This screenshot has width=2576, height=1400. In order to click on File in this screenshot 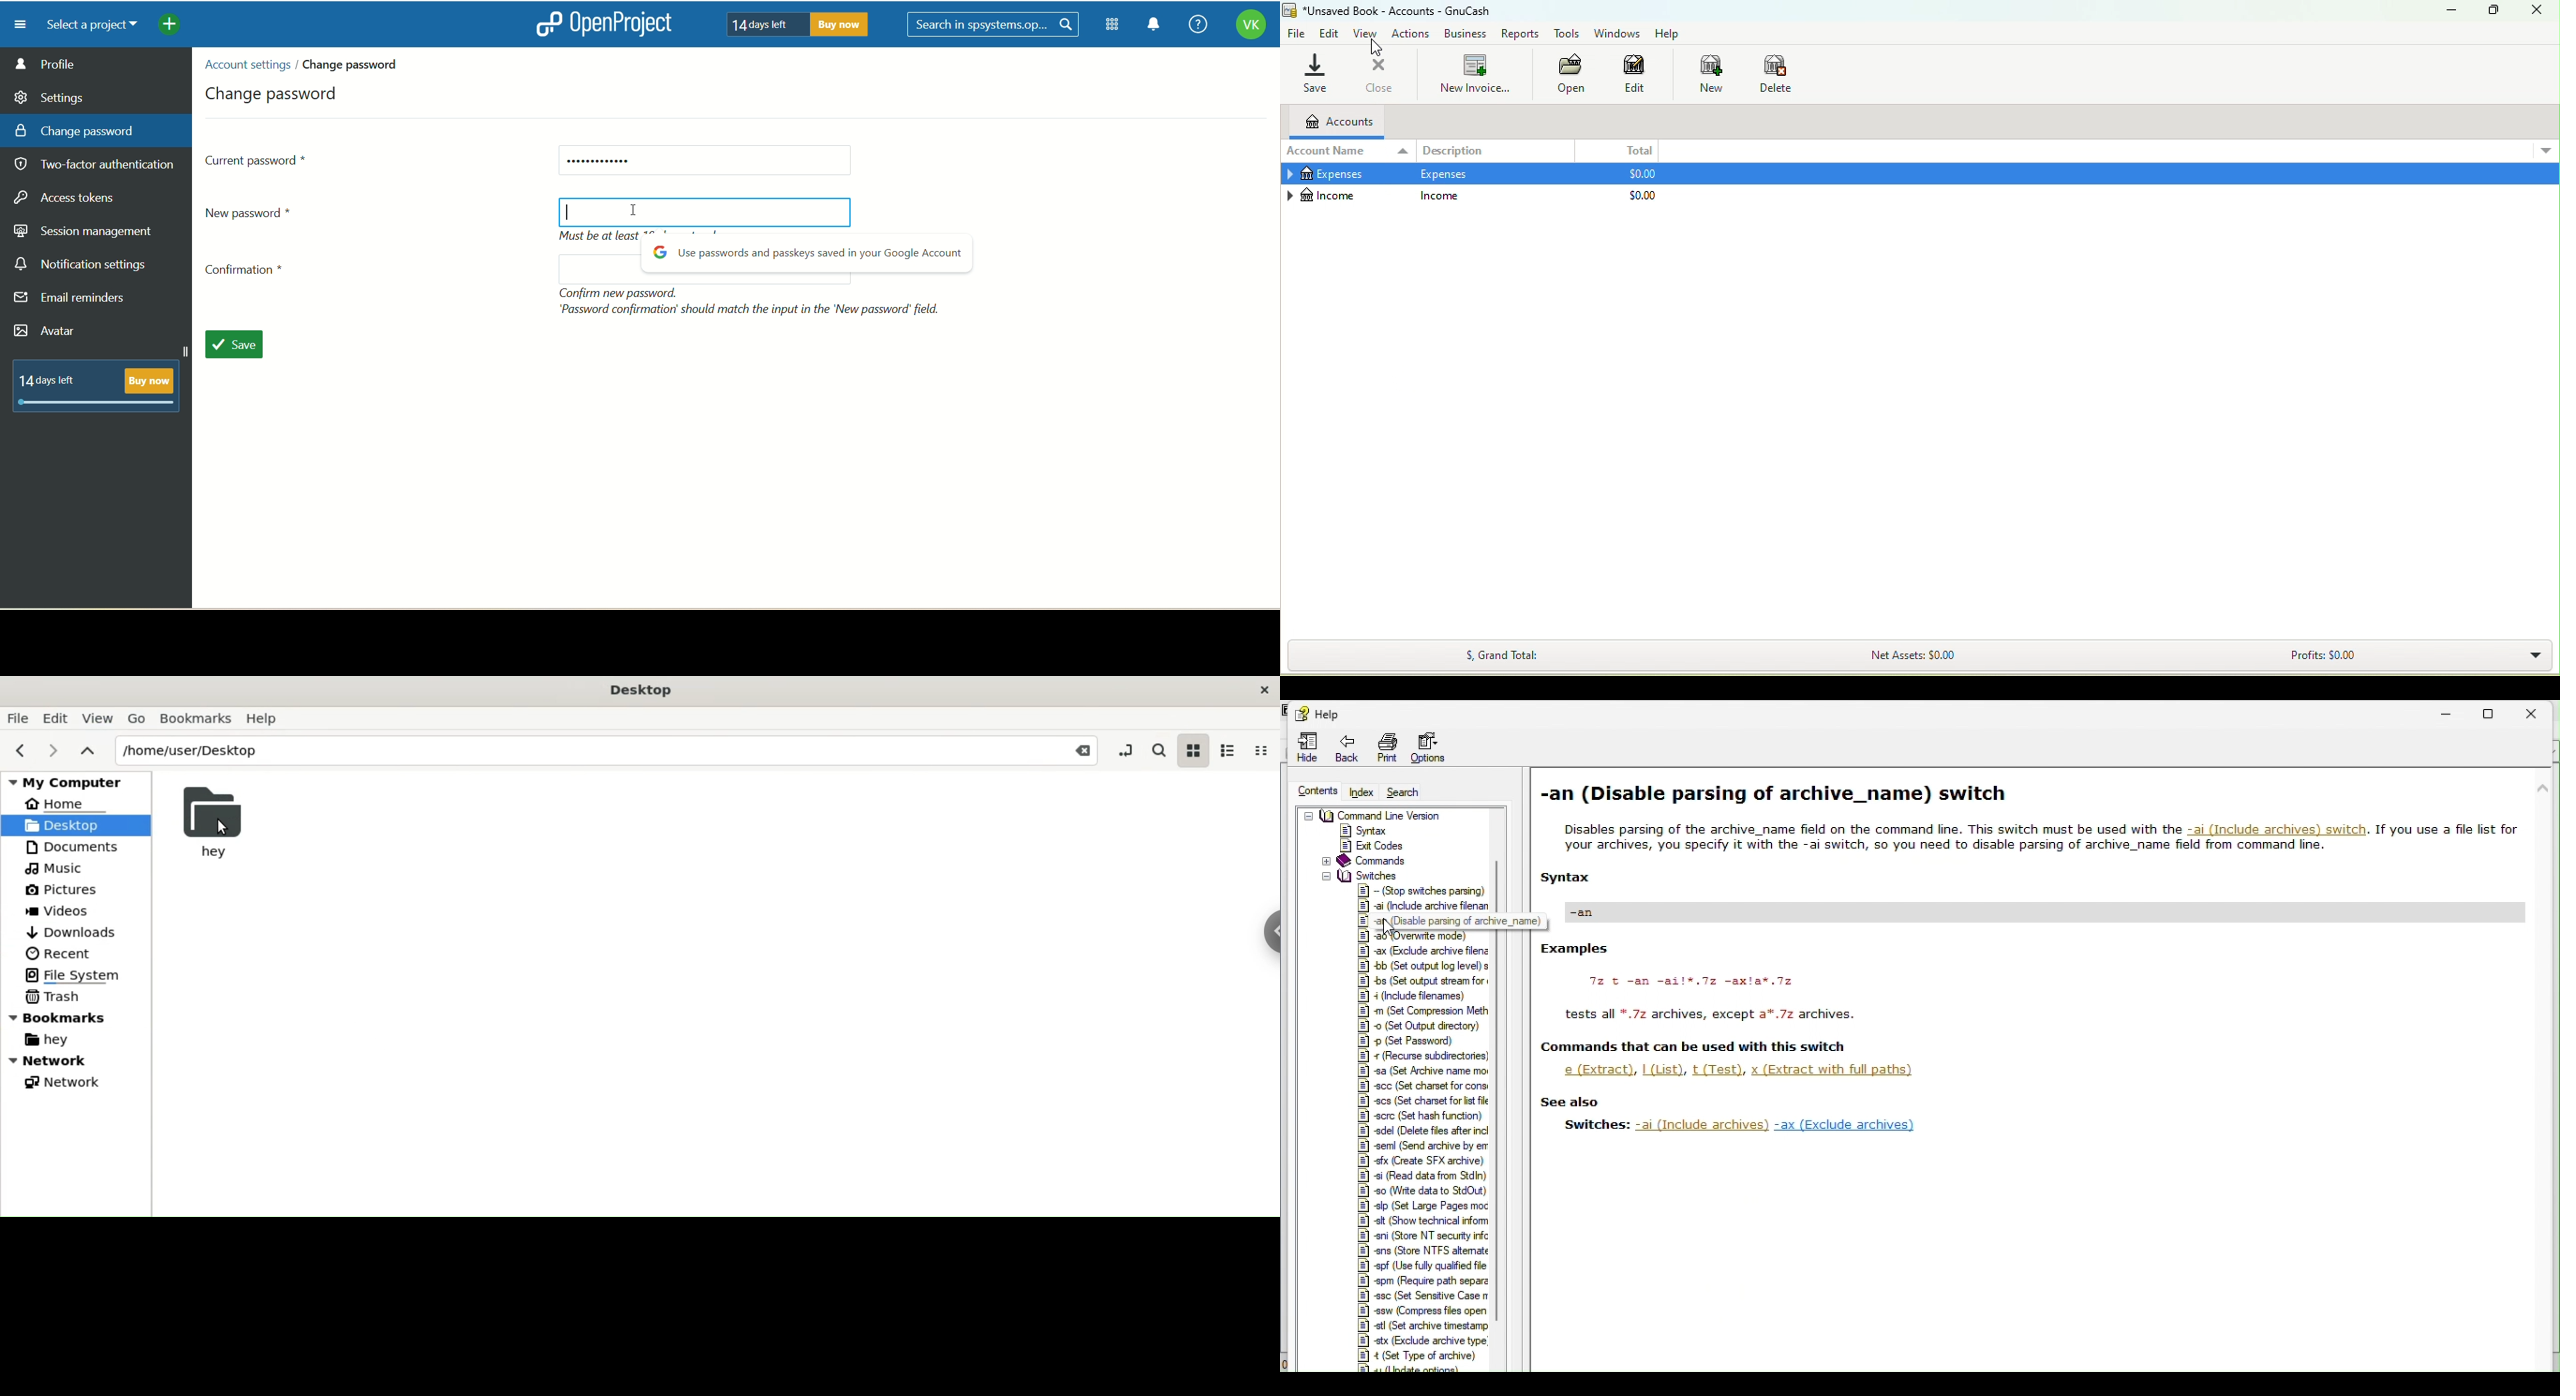, I will do `click(17, 719)`.